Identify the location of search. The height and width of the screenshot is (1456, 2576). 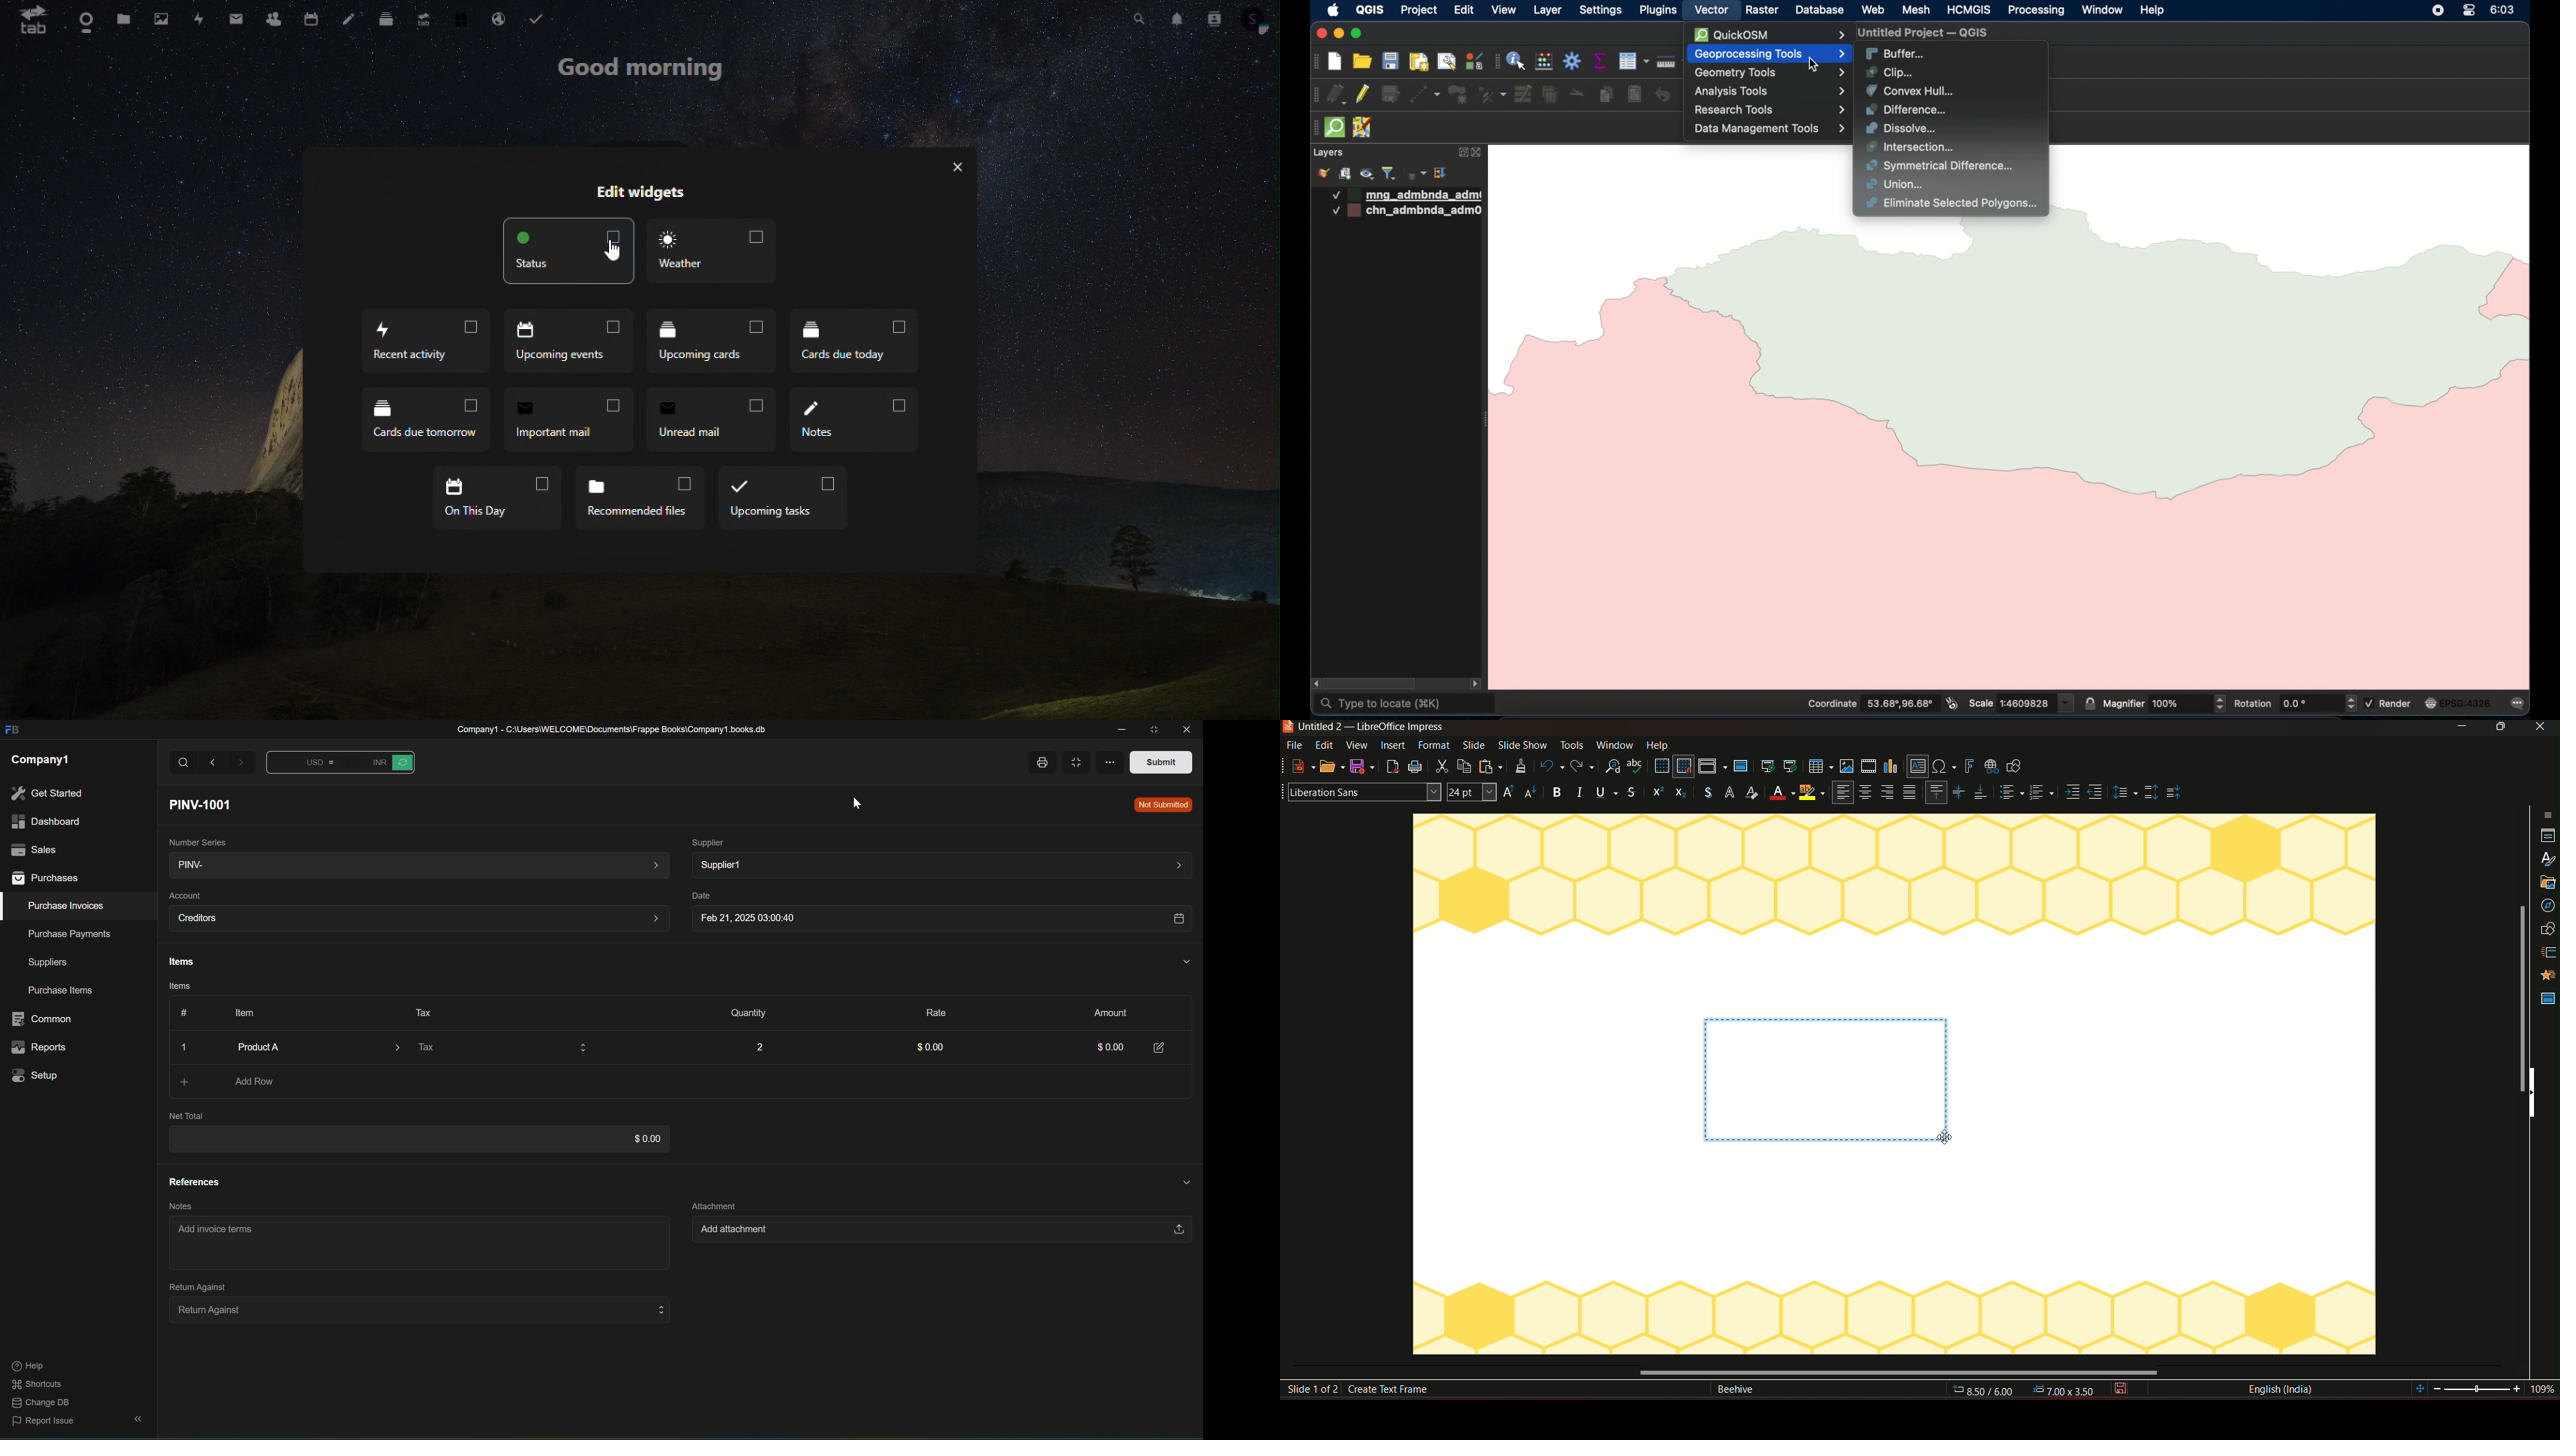
(1142, 18).